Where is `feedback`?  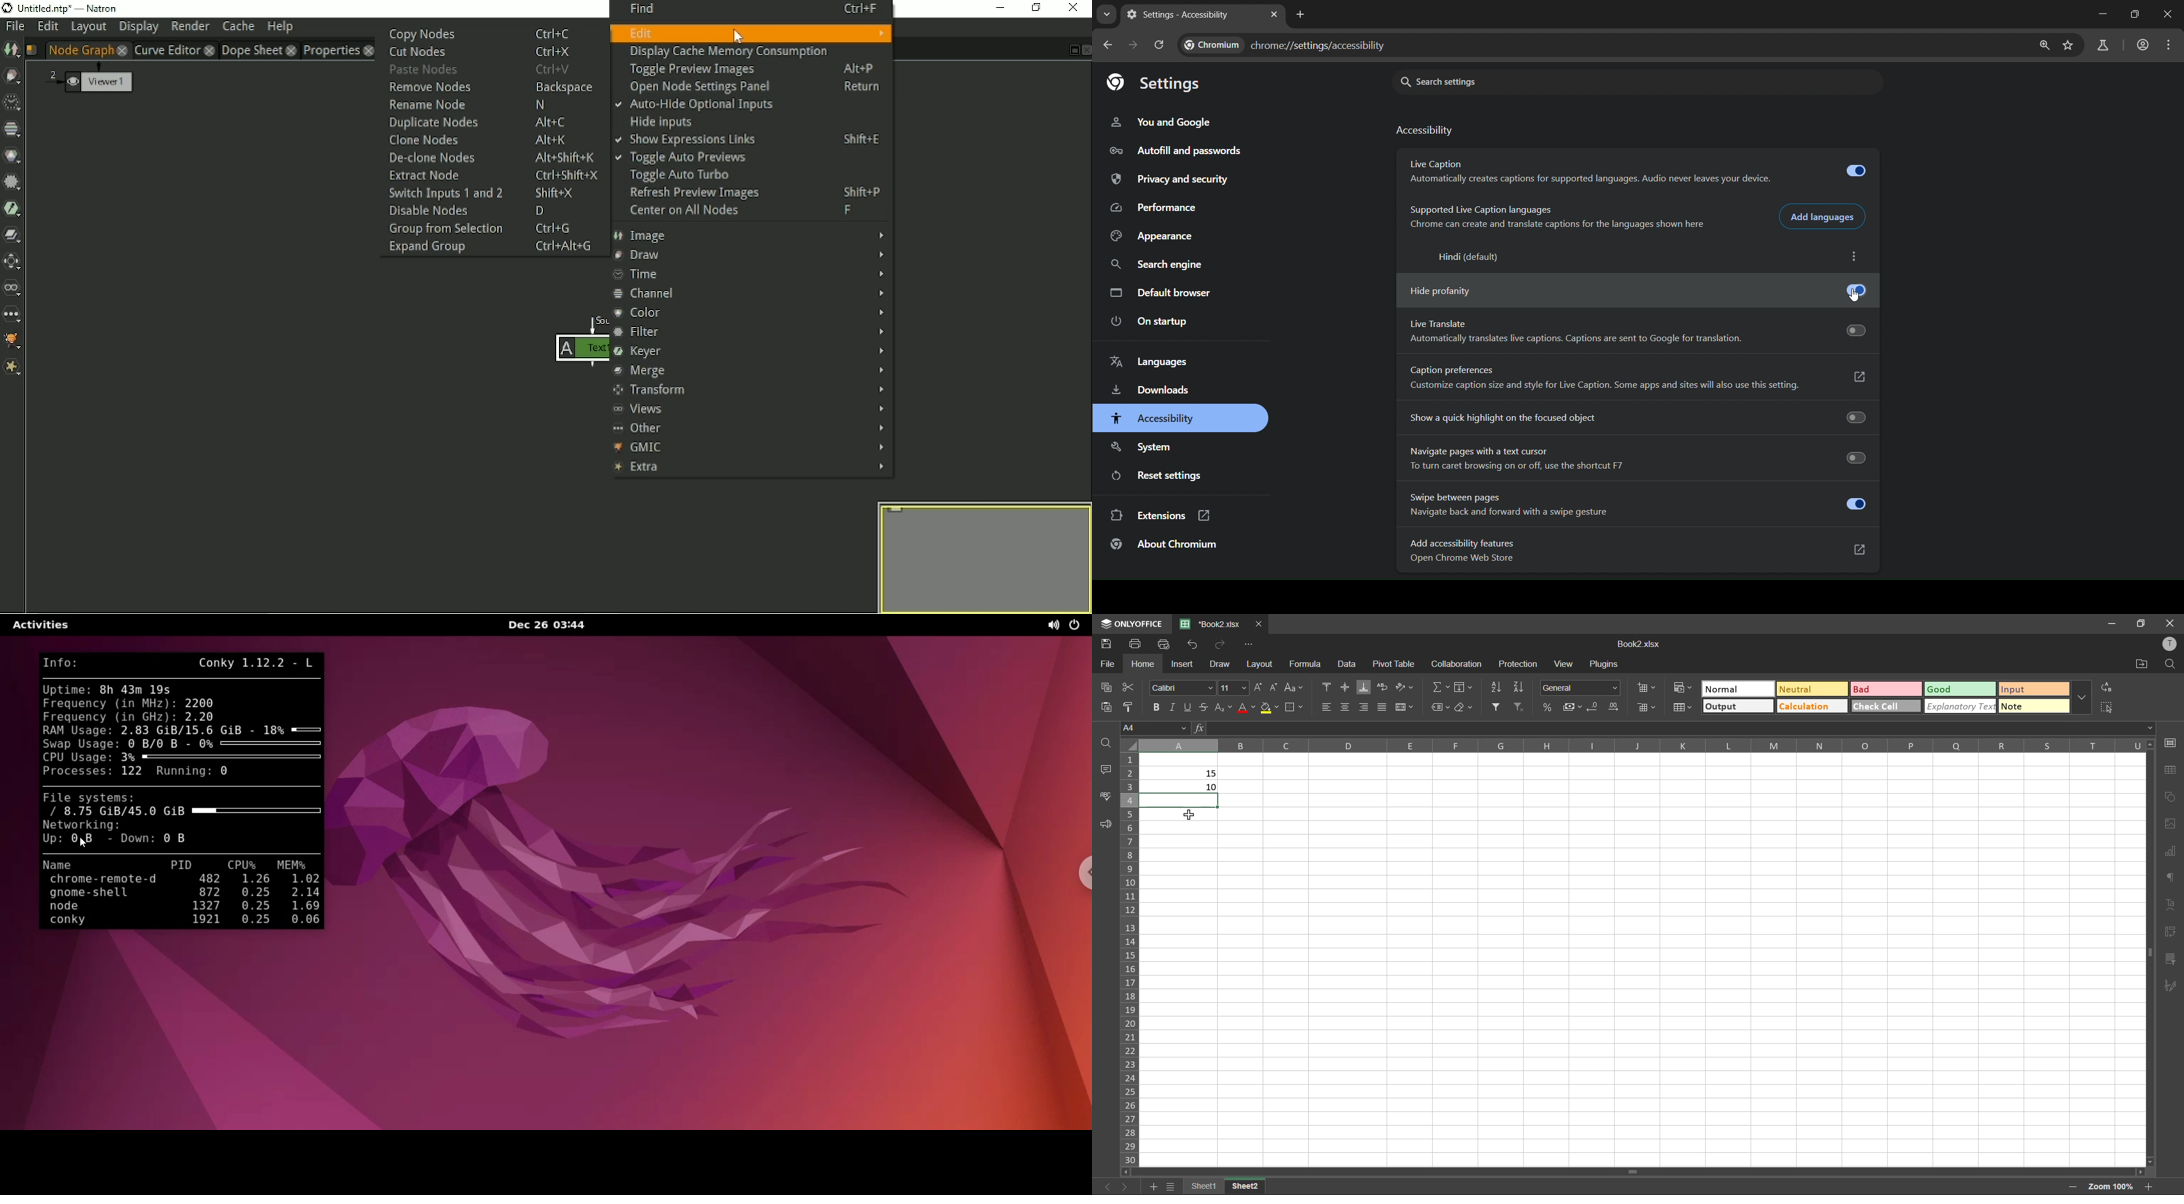 feedback is located at coordinates (1107, 825).